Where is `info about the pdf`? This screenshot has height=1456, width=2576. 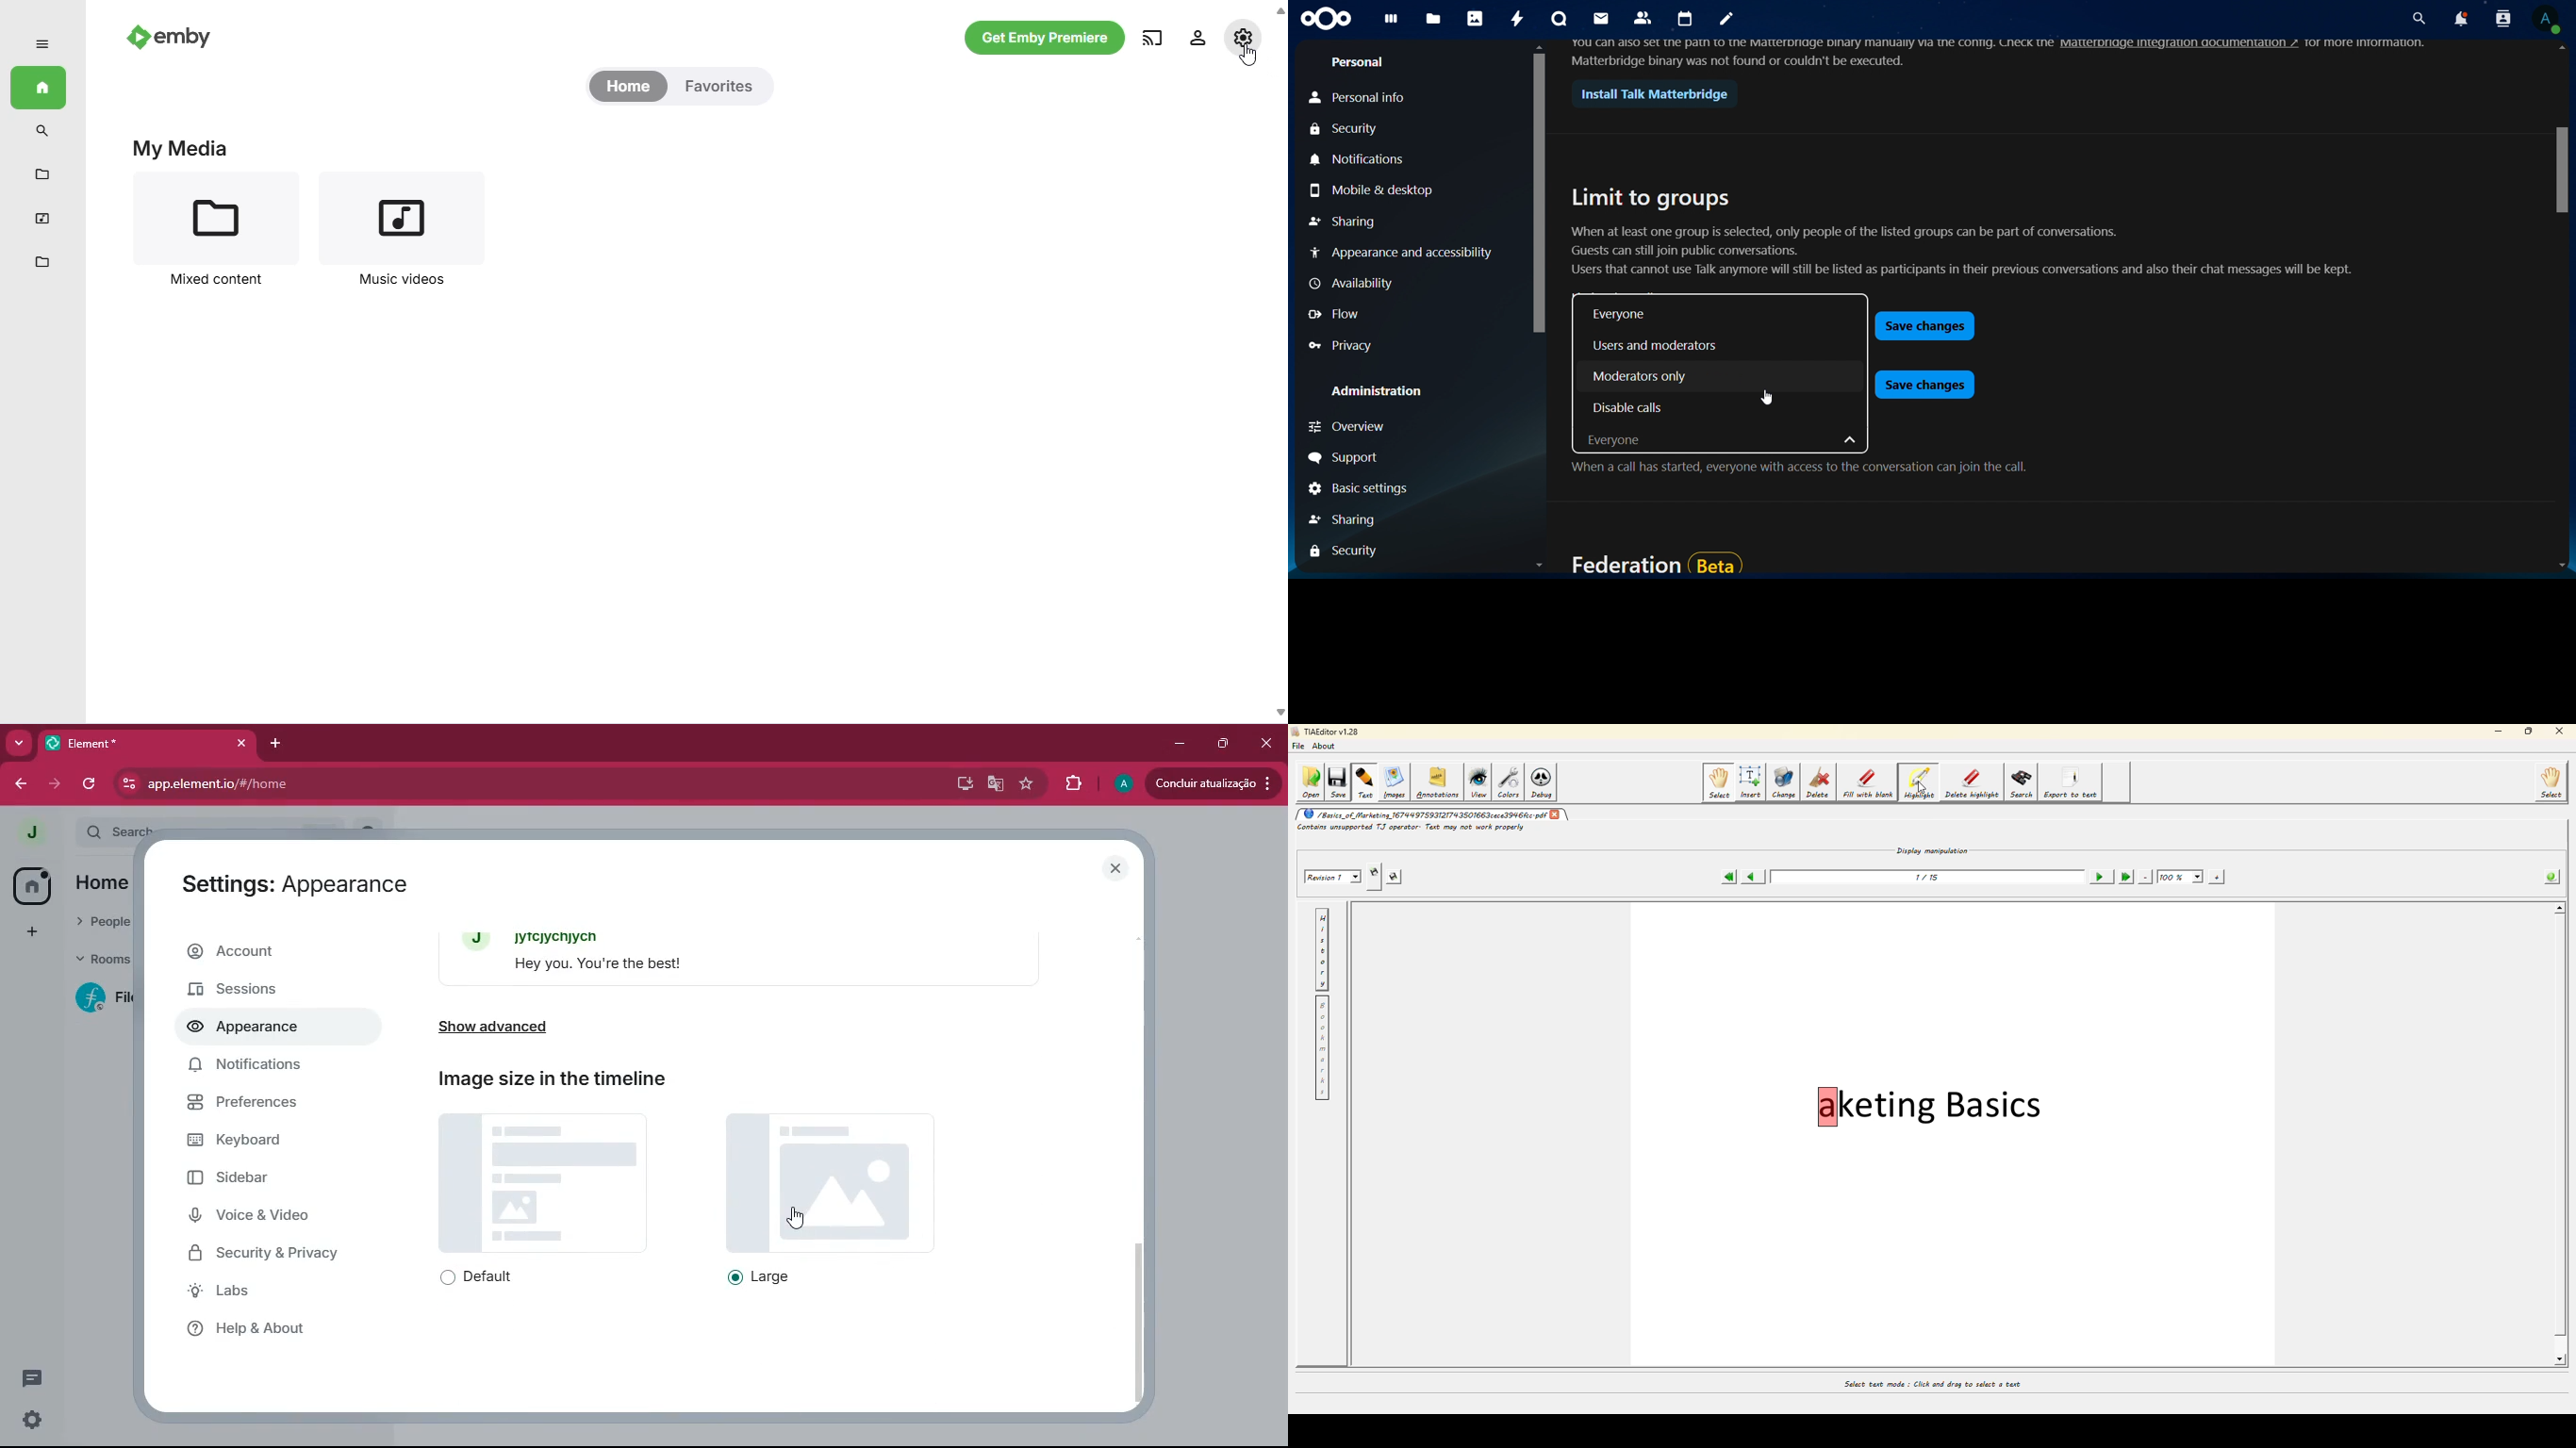
info about the pdf is located at coordinates (2549, 876).